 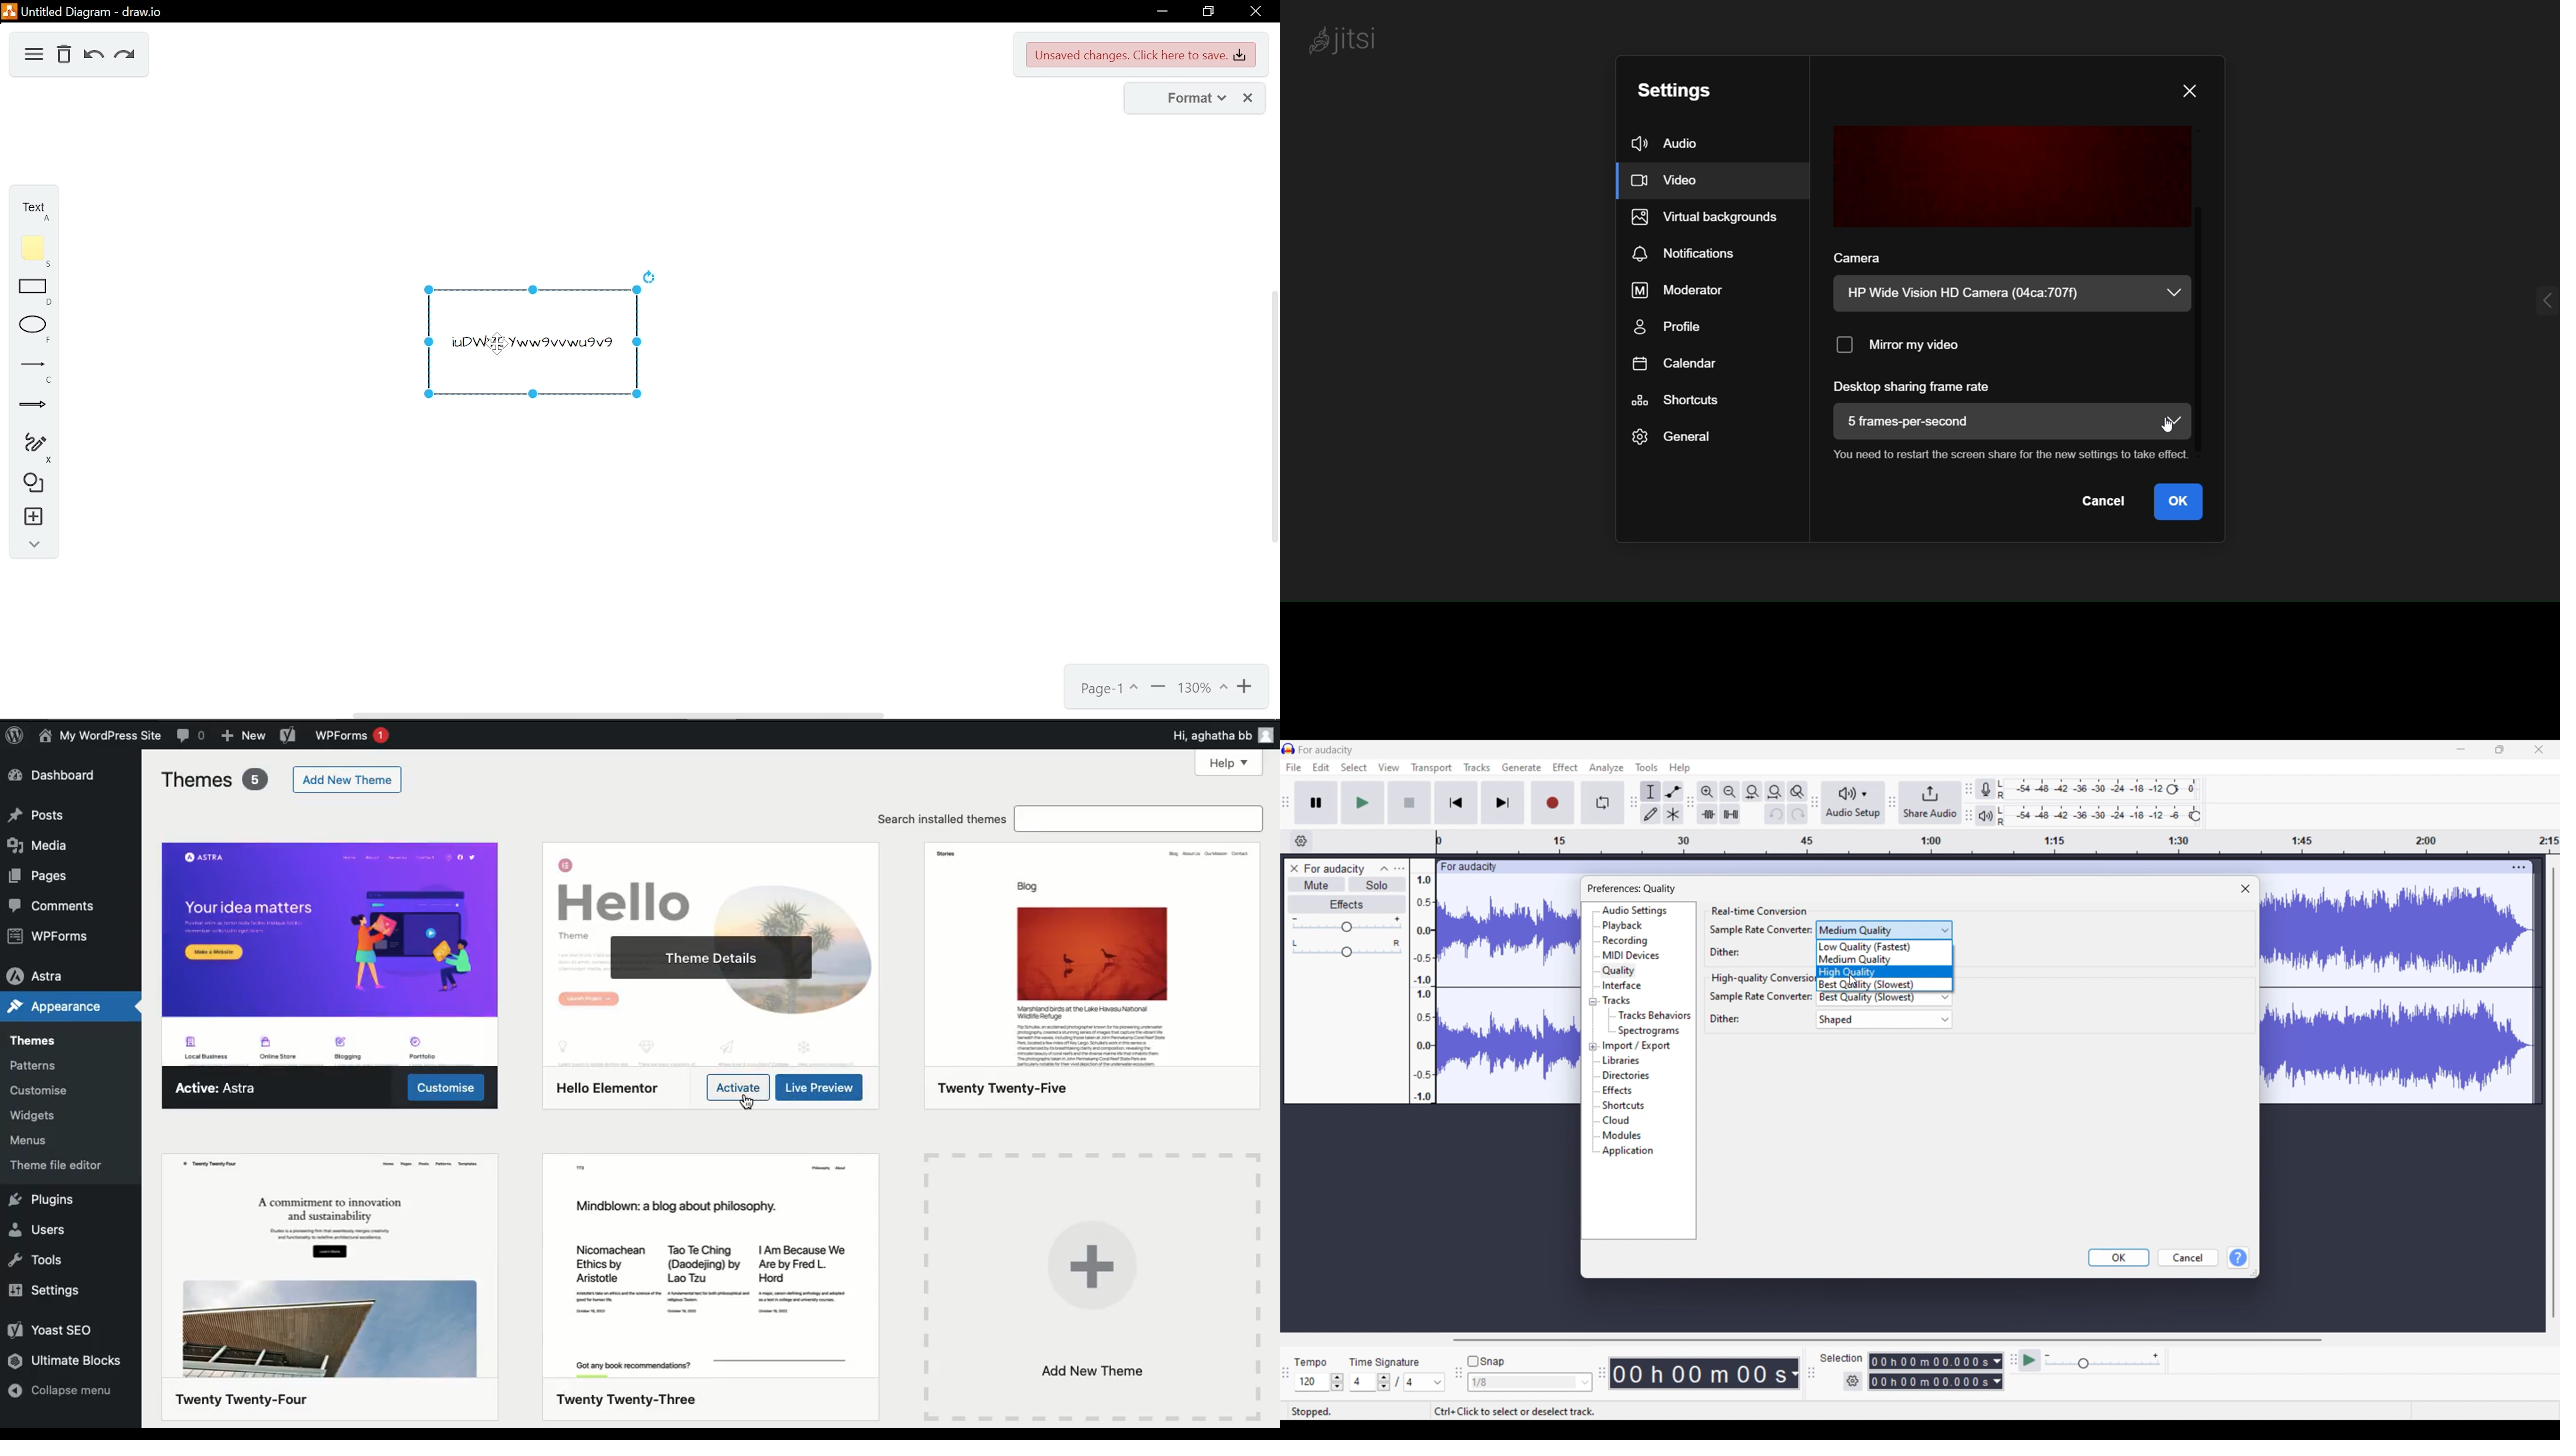 What do you see at coordinates (43, 1201) in the screenshot?
I see `Plugins` at bounding box center [43, 1201].